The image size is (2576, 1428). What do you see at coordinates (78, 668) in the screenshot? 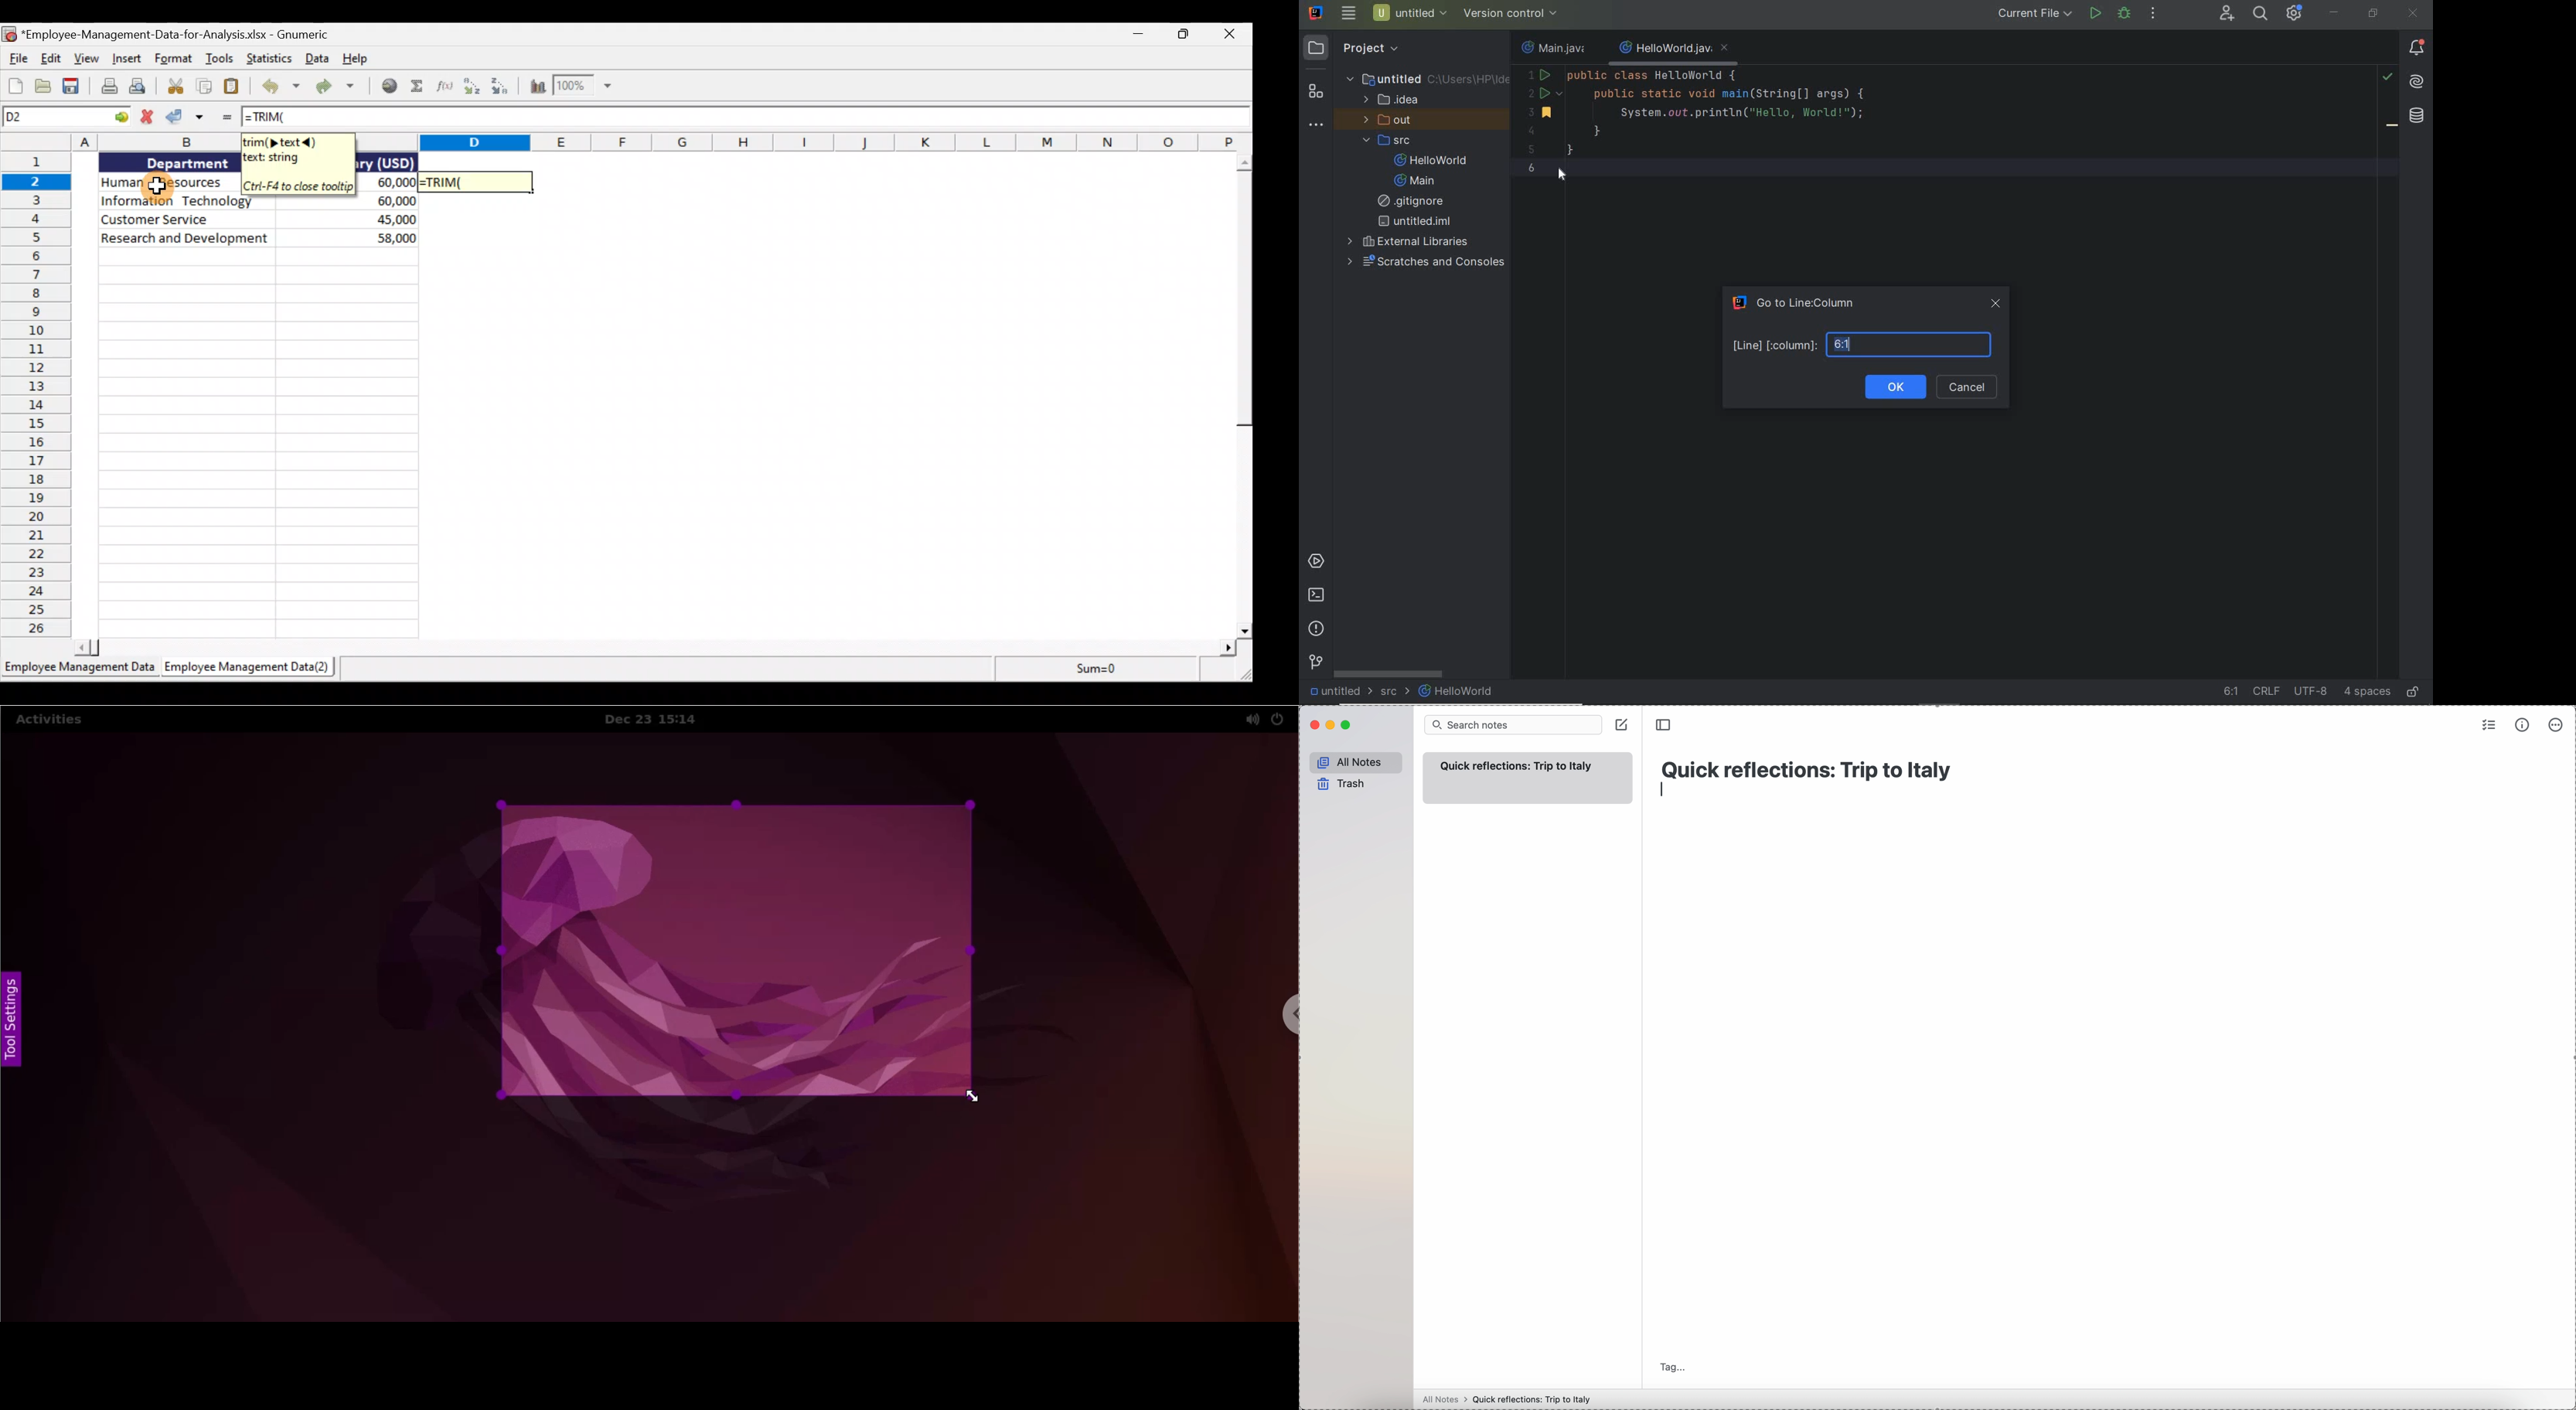
I see `Sheet 1` at bounding box center [78, 668].